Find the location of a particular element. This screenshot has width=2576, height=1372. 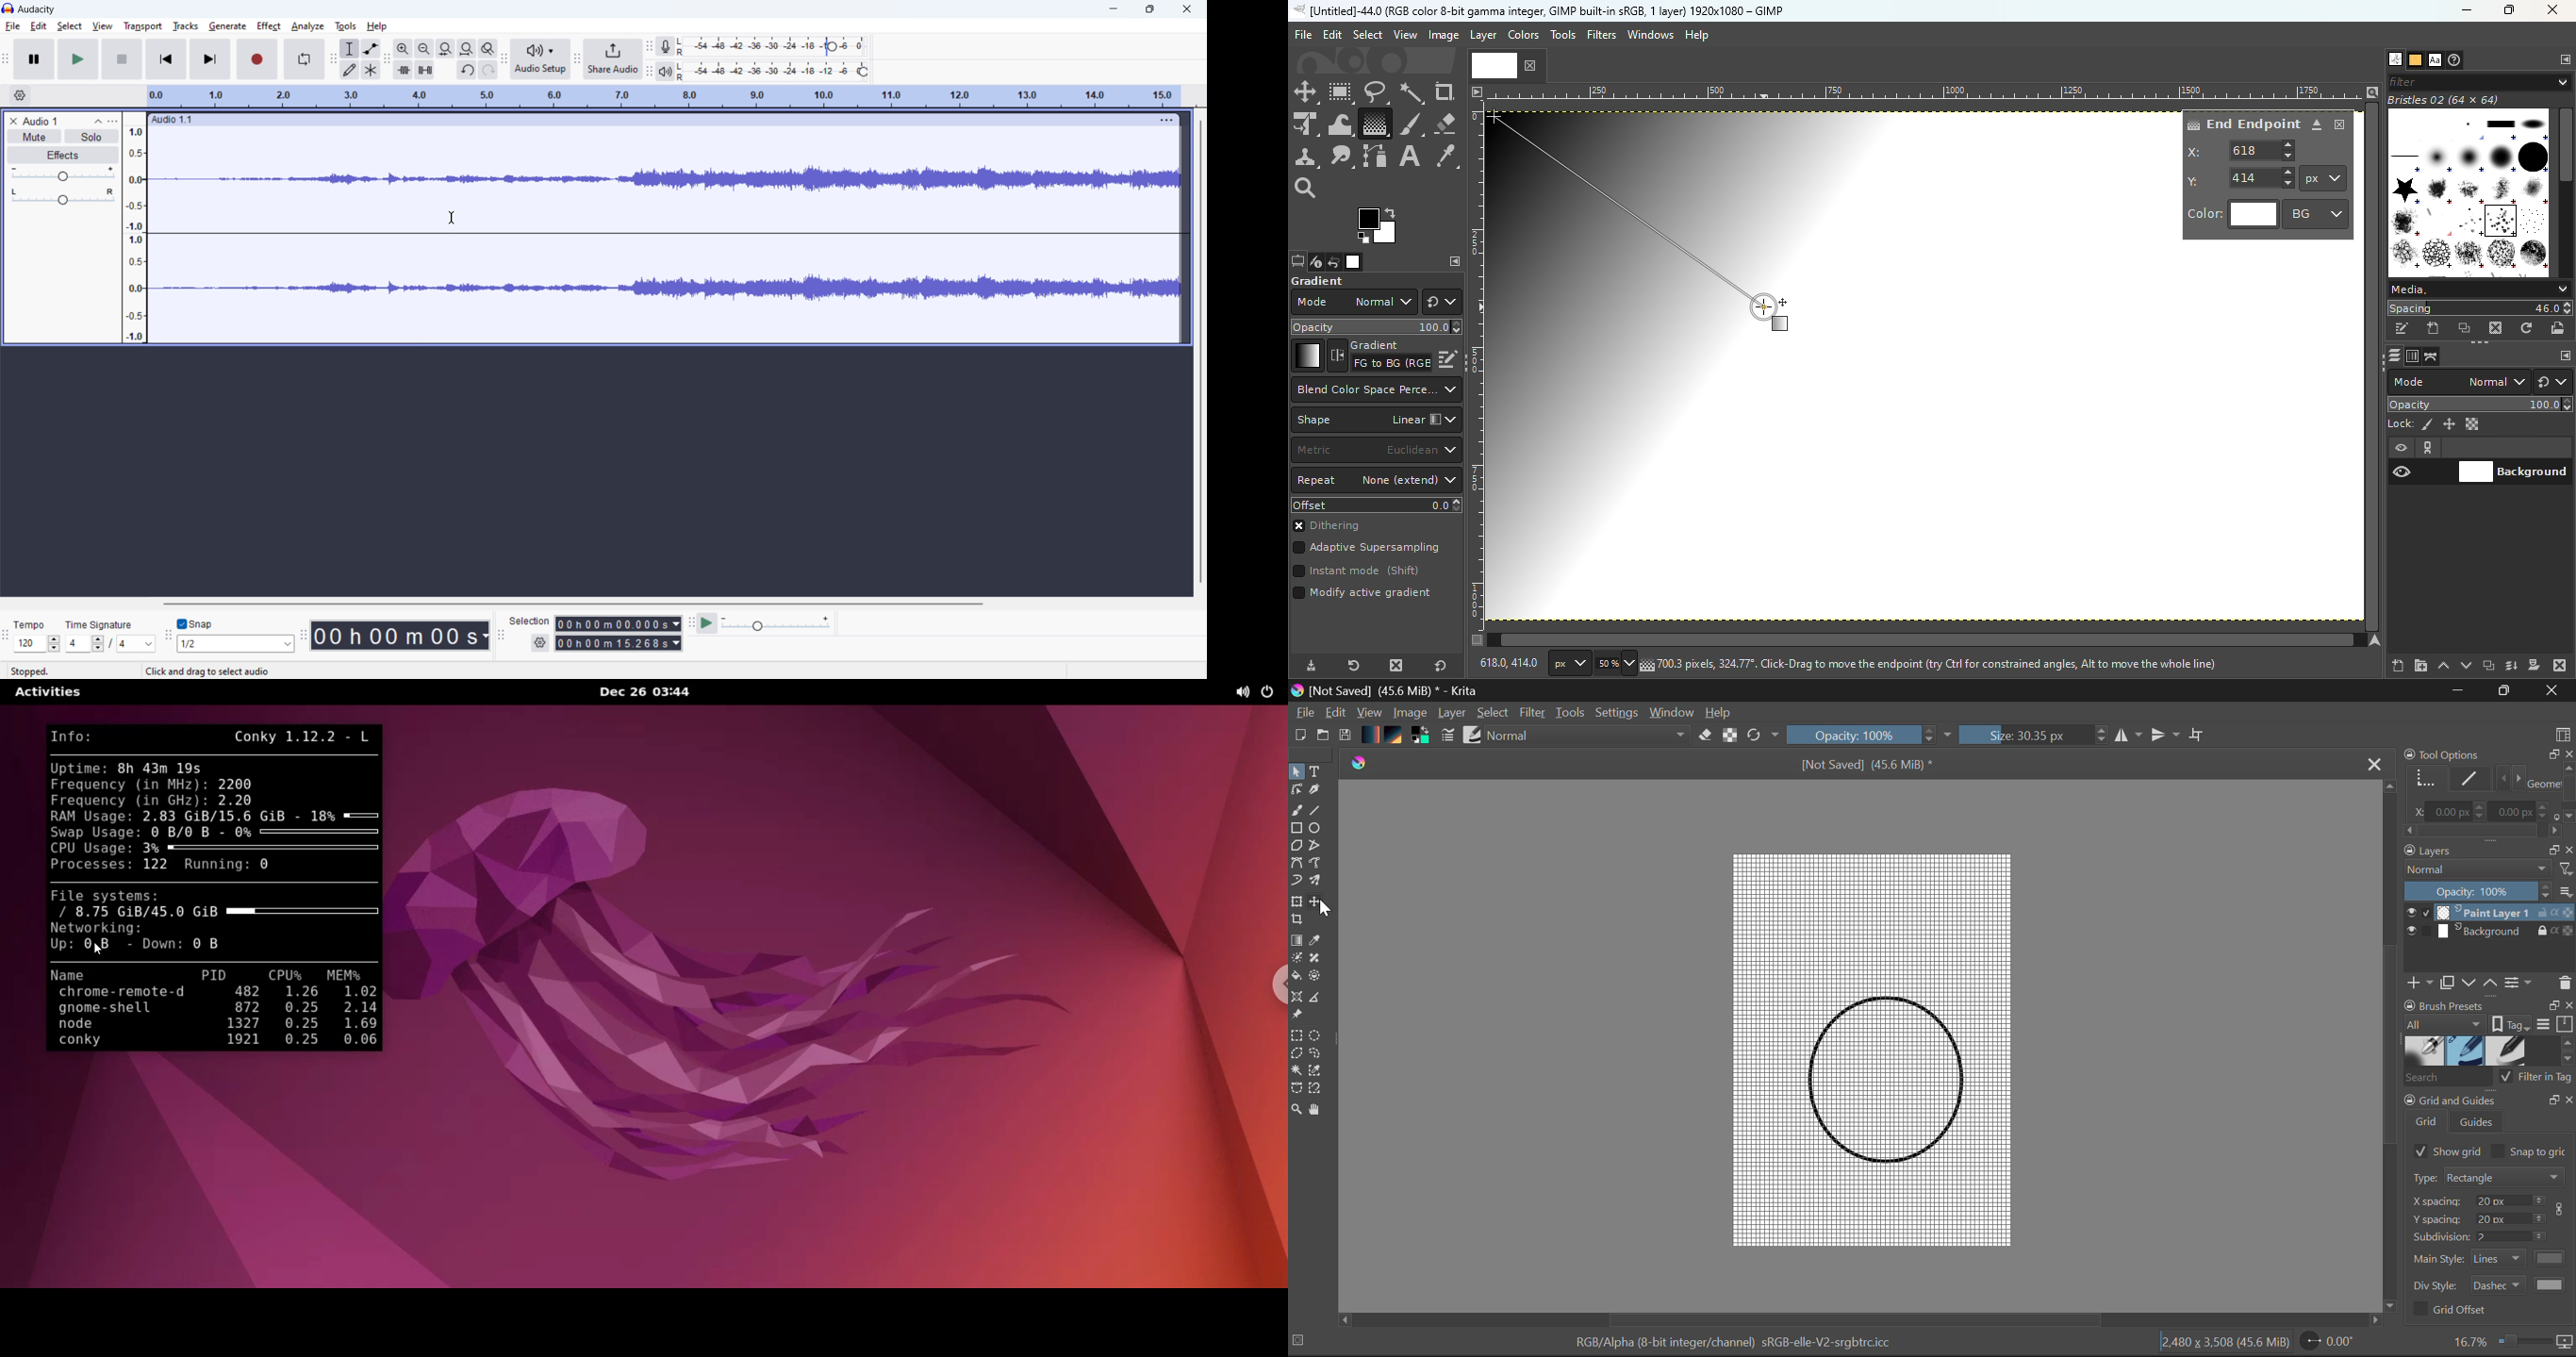

Choose Workspace is located at coordinates (2564, 733).